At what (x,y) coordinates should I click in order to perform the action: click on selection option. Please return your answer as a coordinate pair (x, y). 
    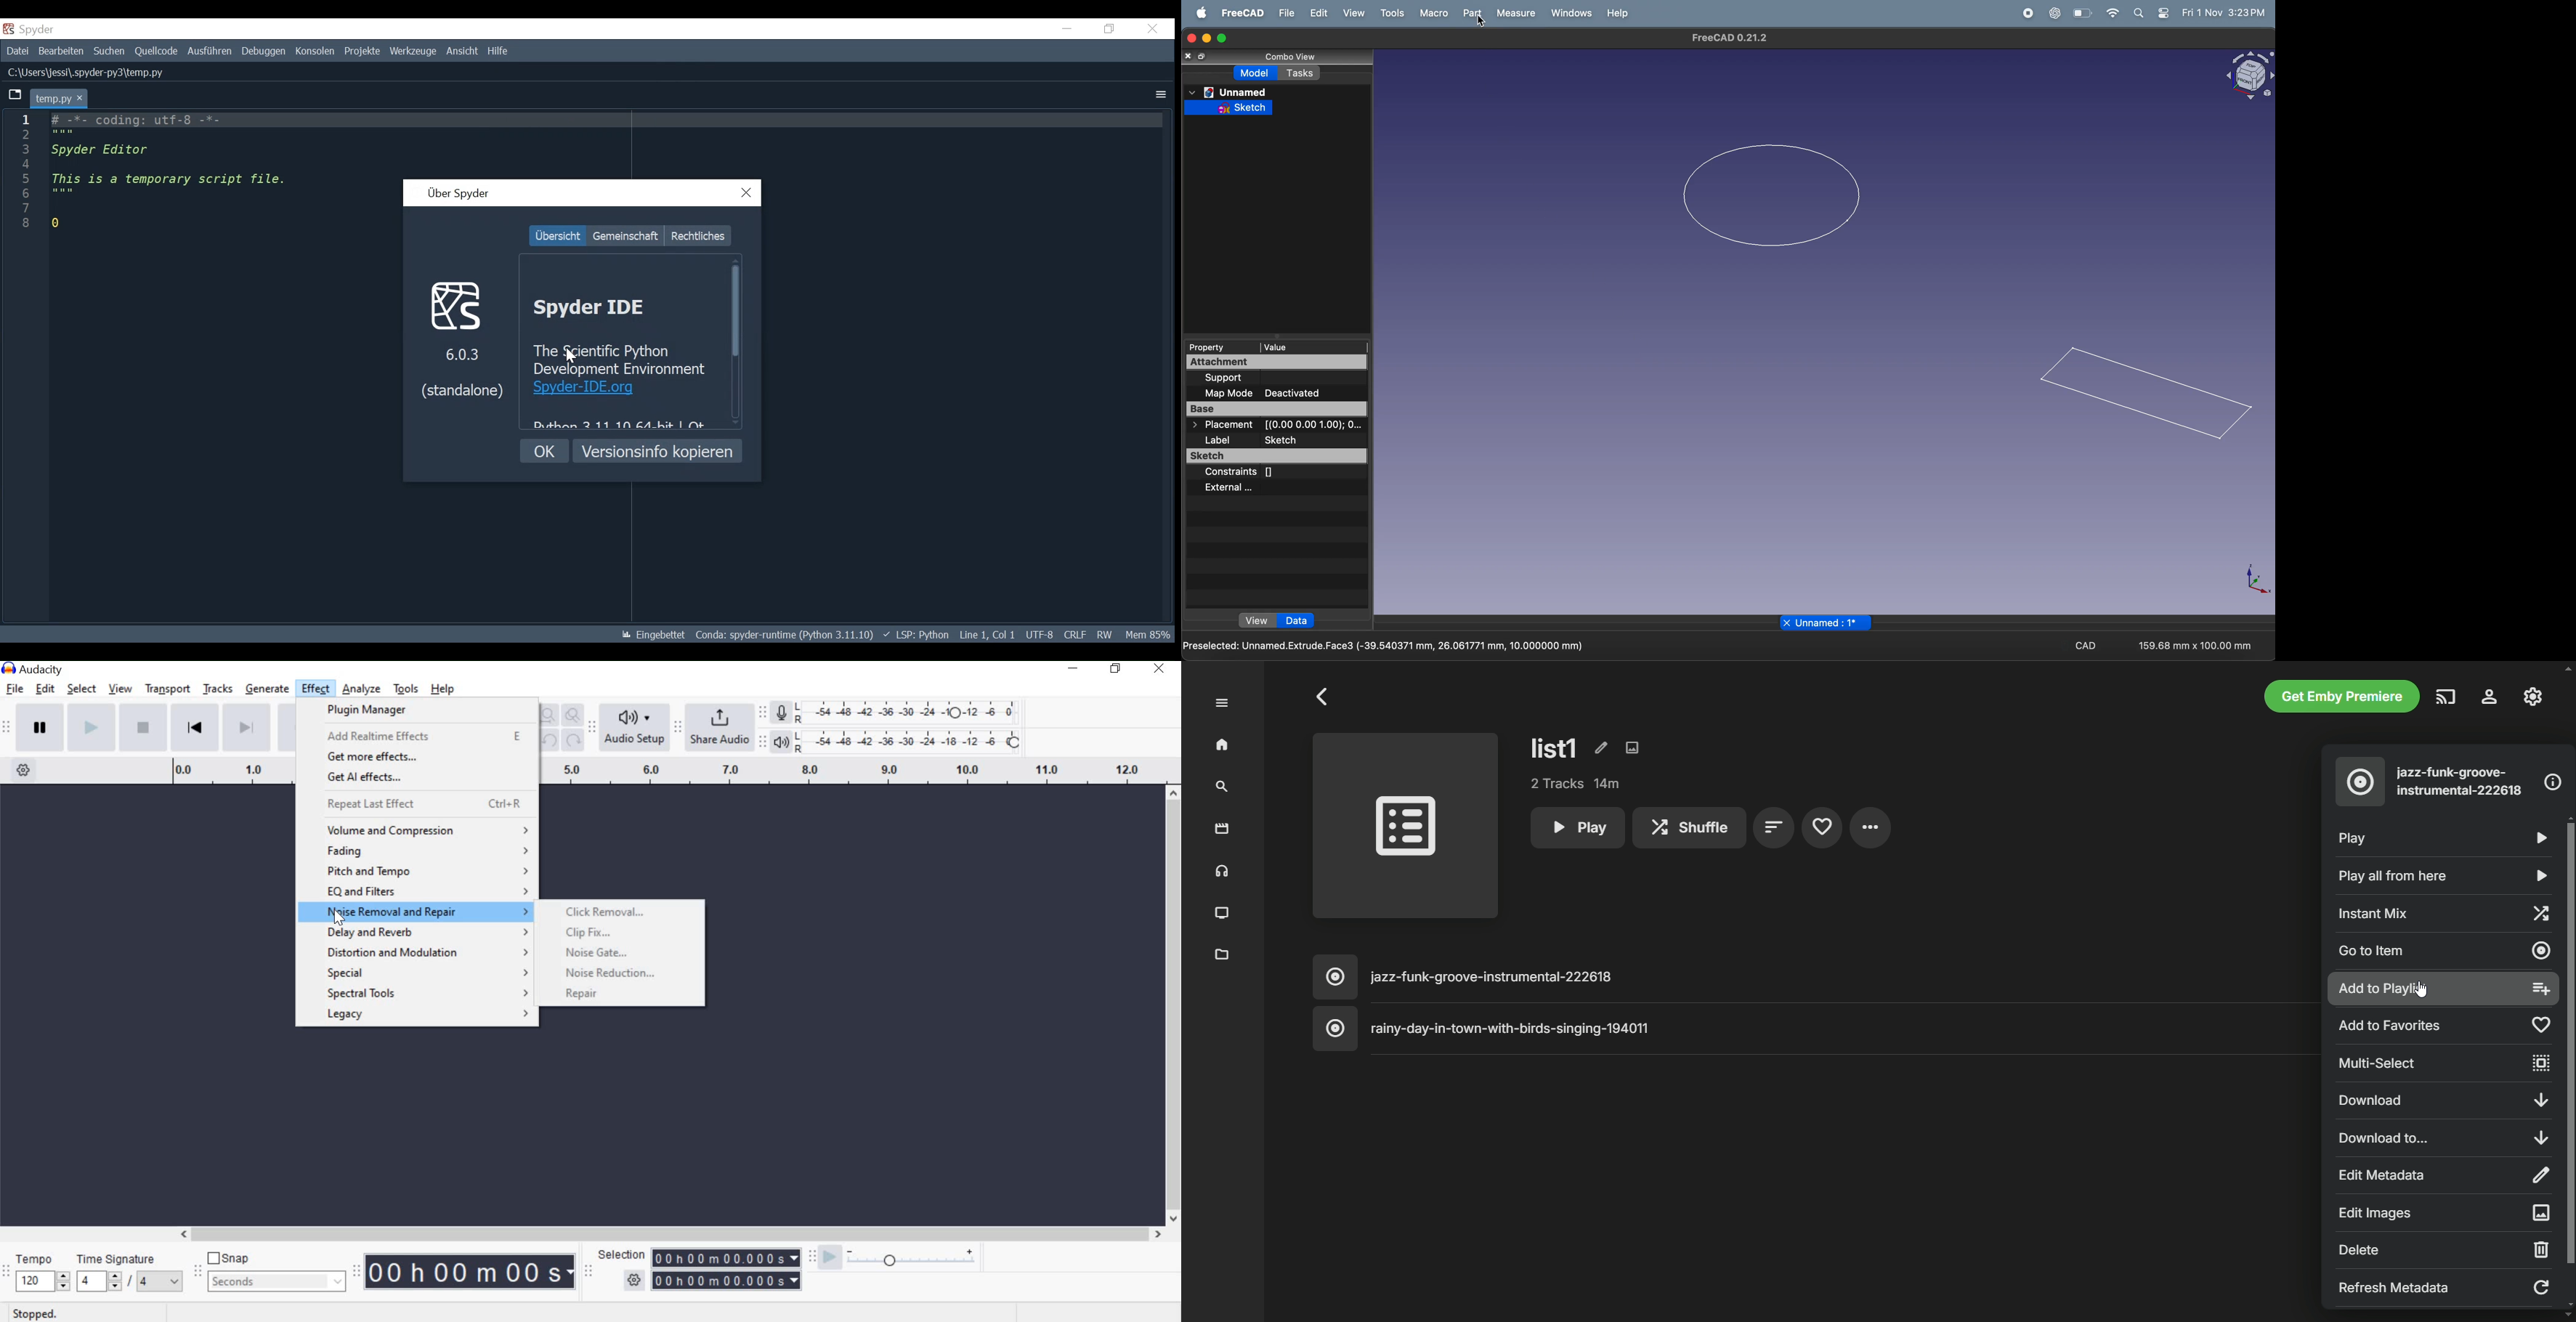
    Looking at the image, I should click on (634, 1282).